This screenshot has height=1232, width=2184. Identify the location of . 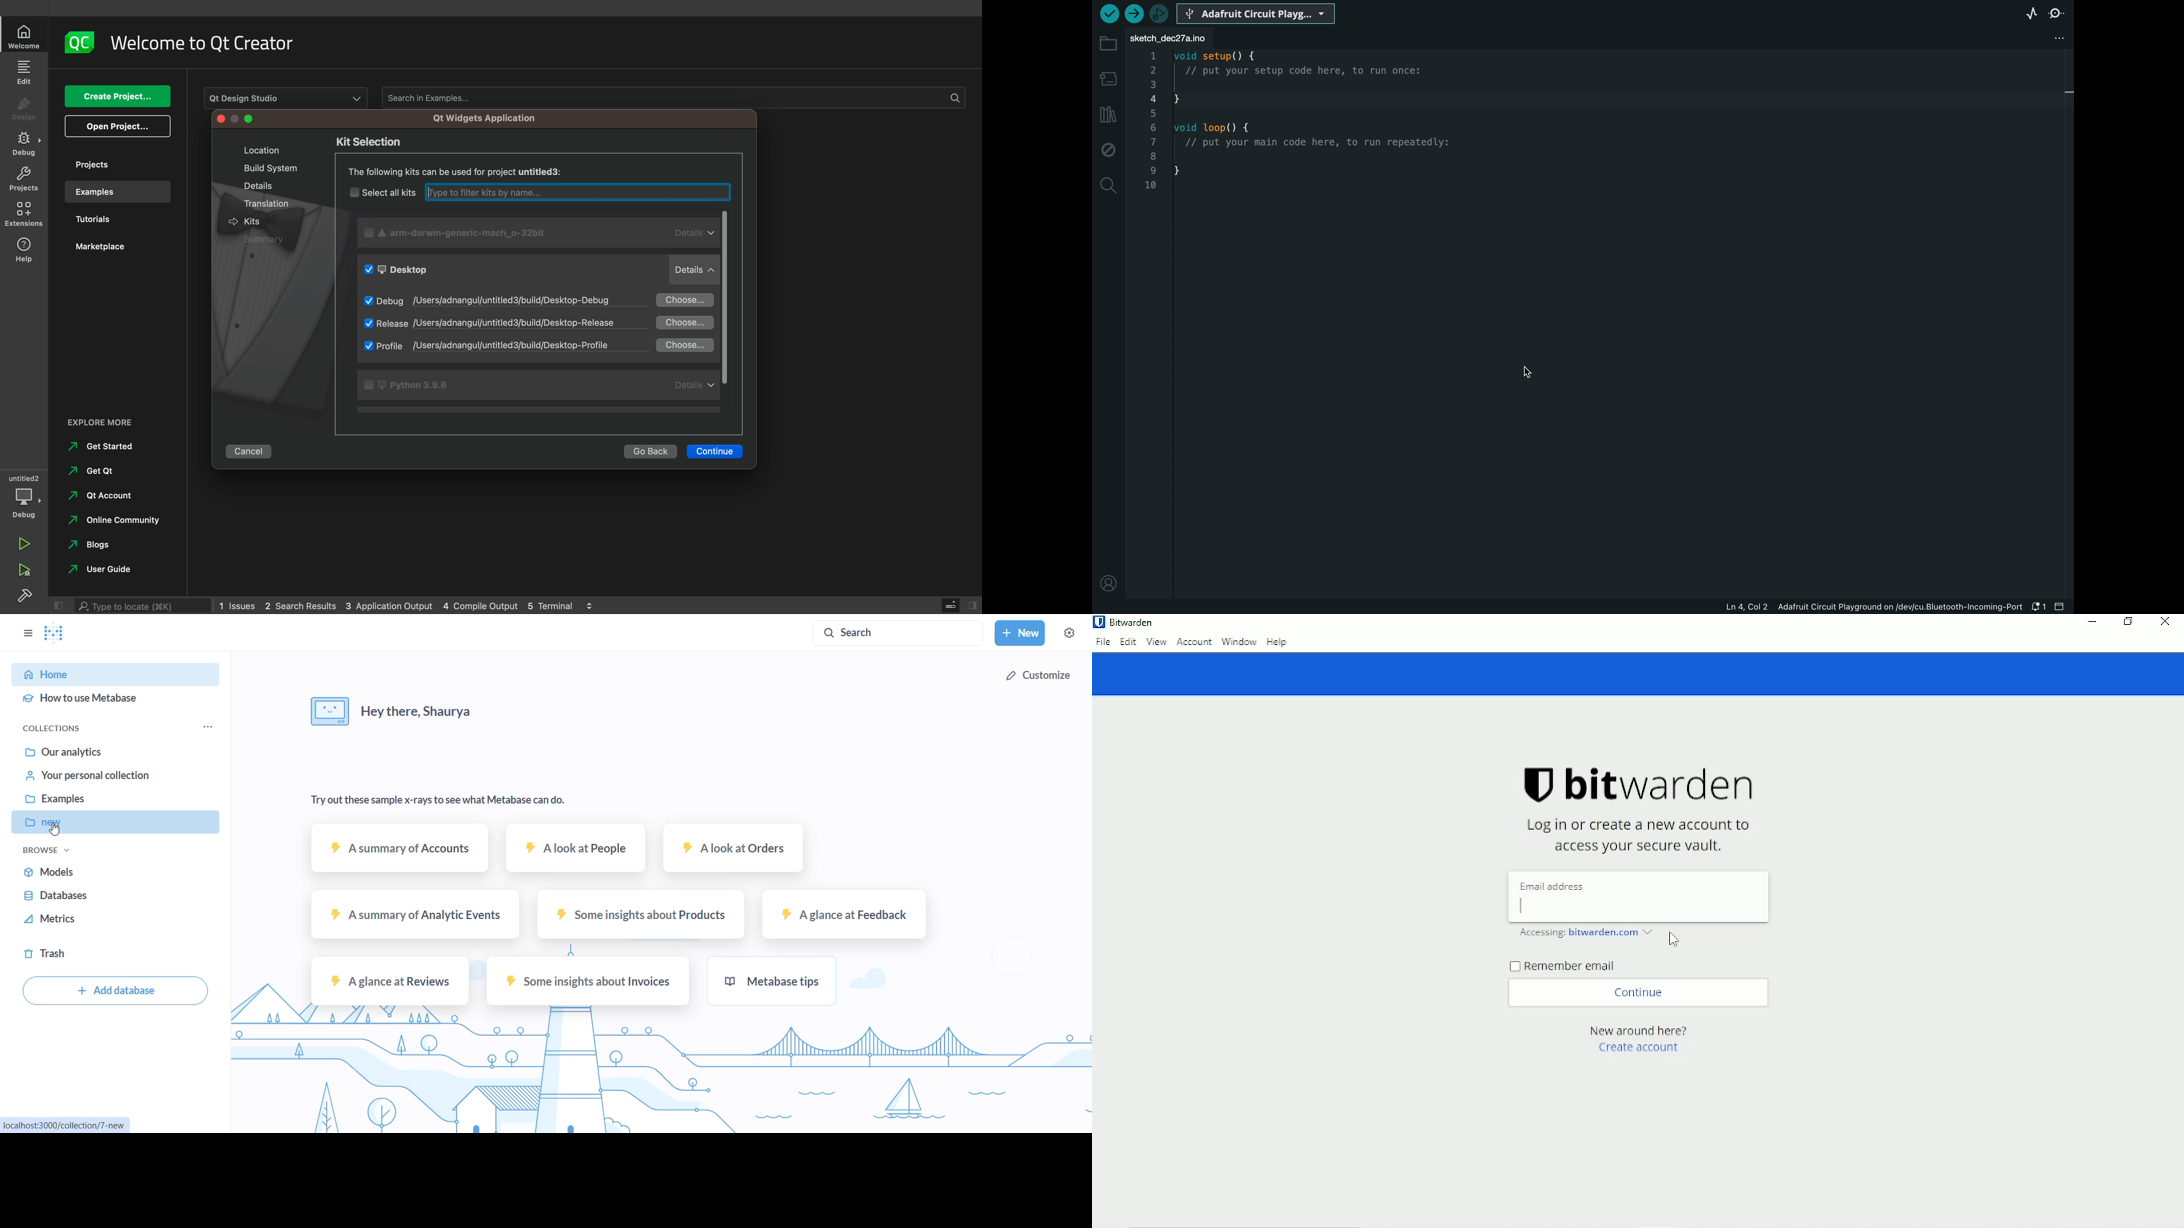
(94, 470).